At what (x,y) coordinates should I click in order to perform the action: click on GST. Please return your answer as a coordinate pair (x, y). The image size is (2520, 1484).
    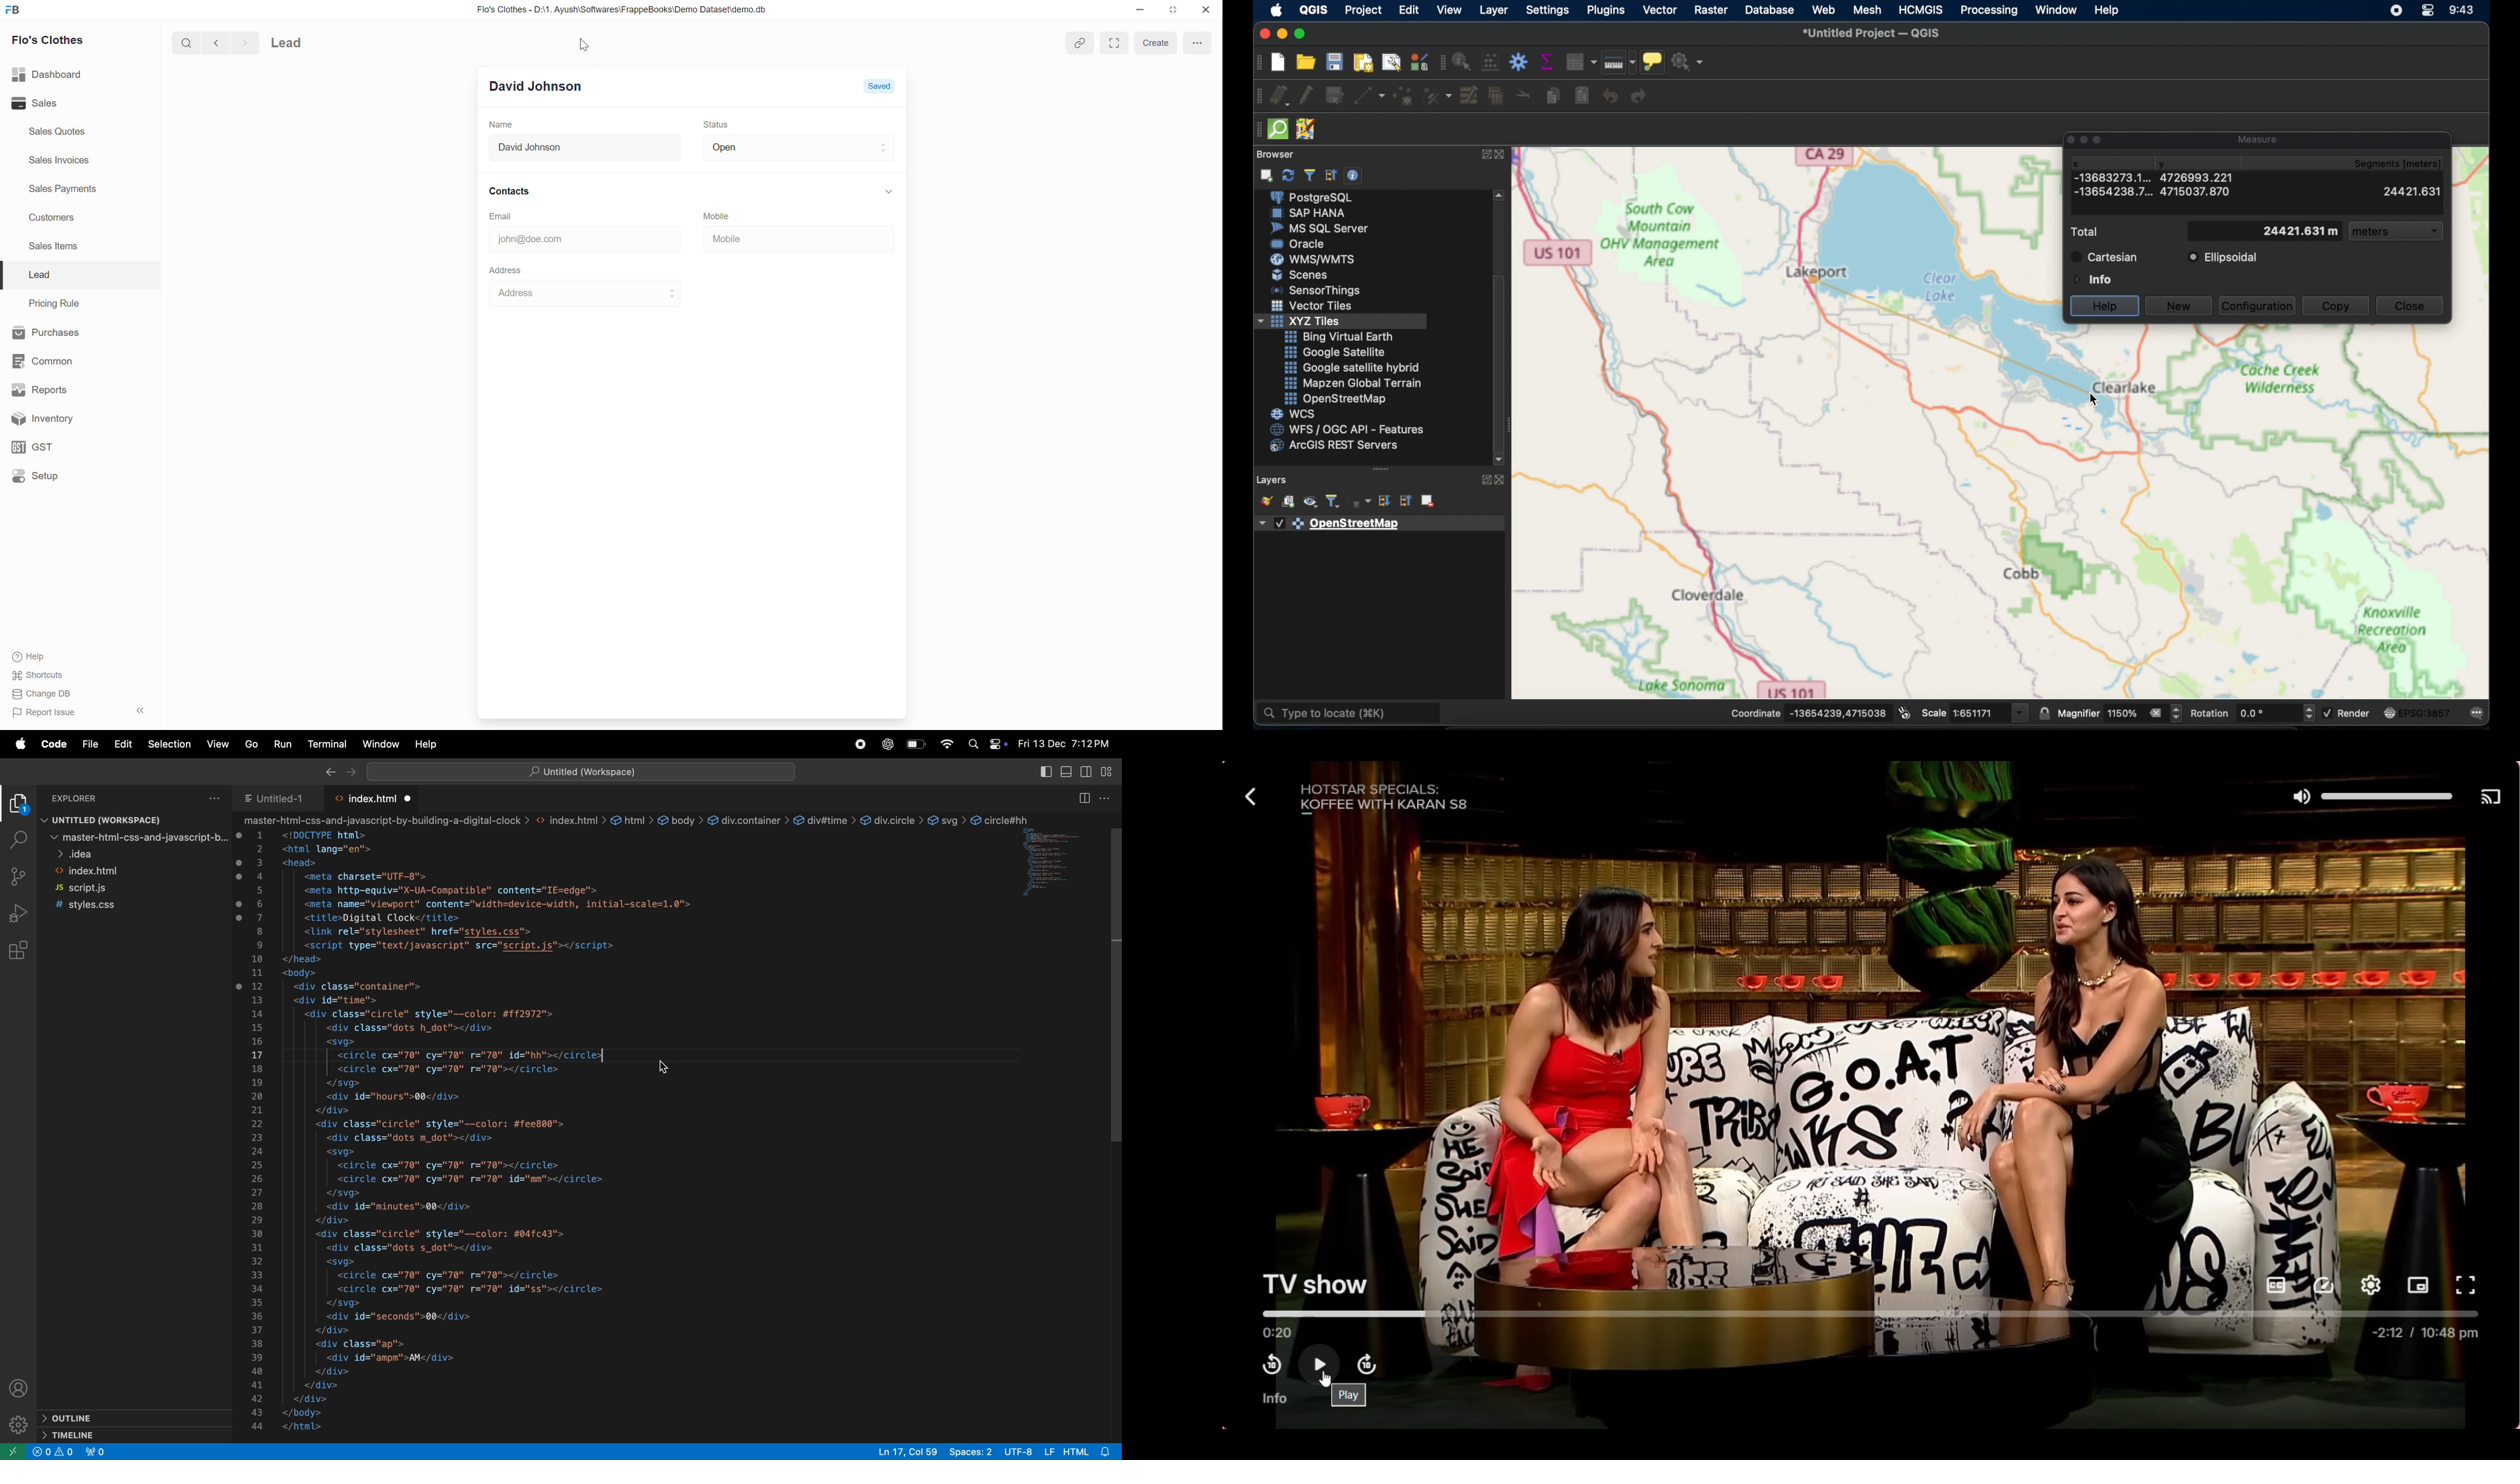
    Looking at the image, I should click on (34, 448).